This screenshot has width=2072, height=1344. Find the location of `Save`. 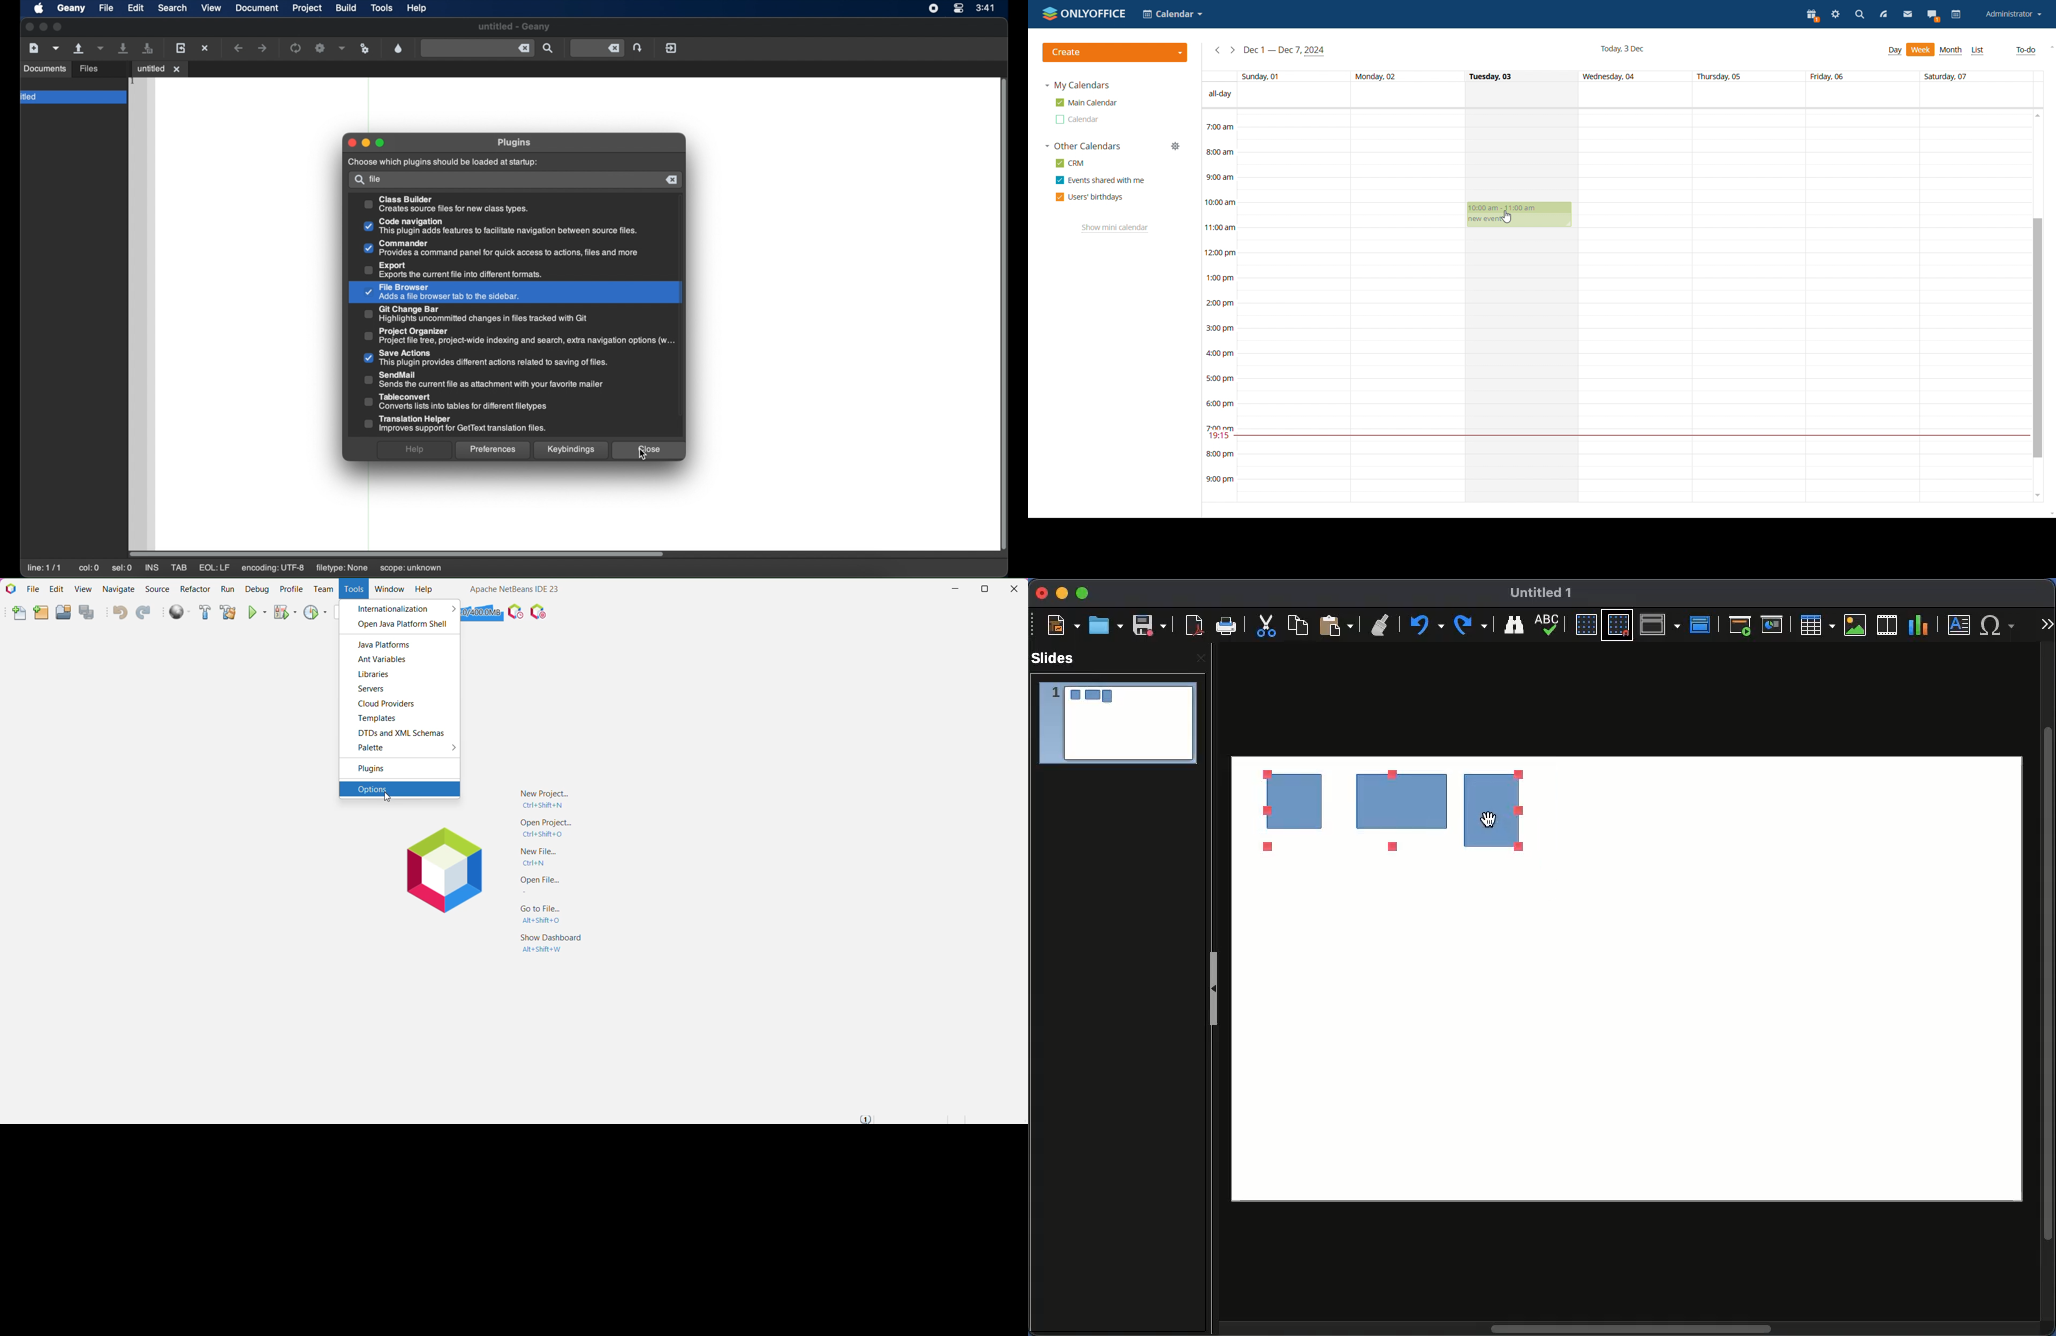

Save is located at coordinates (1149, 625).